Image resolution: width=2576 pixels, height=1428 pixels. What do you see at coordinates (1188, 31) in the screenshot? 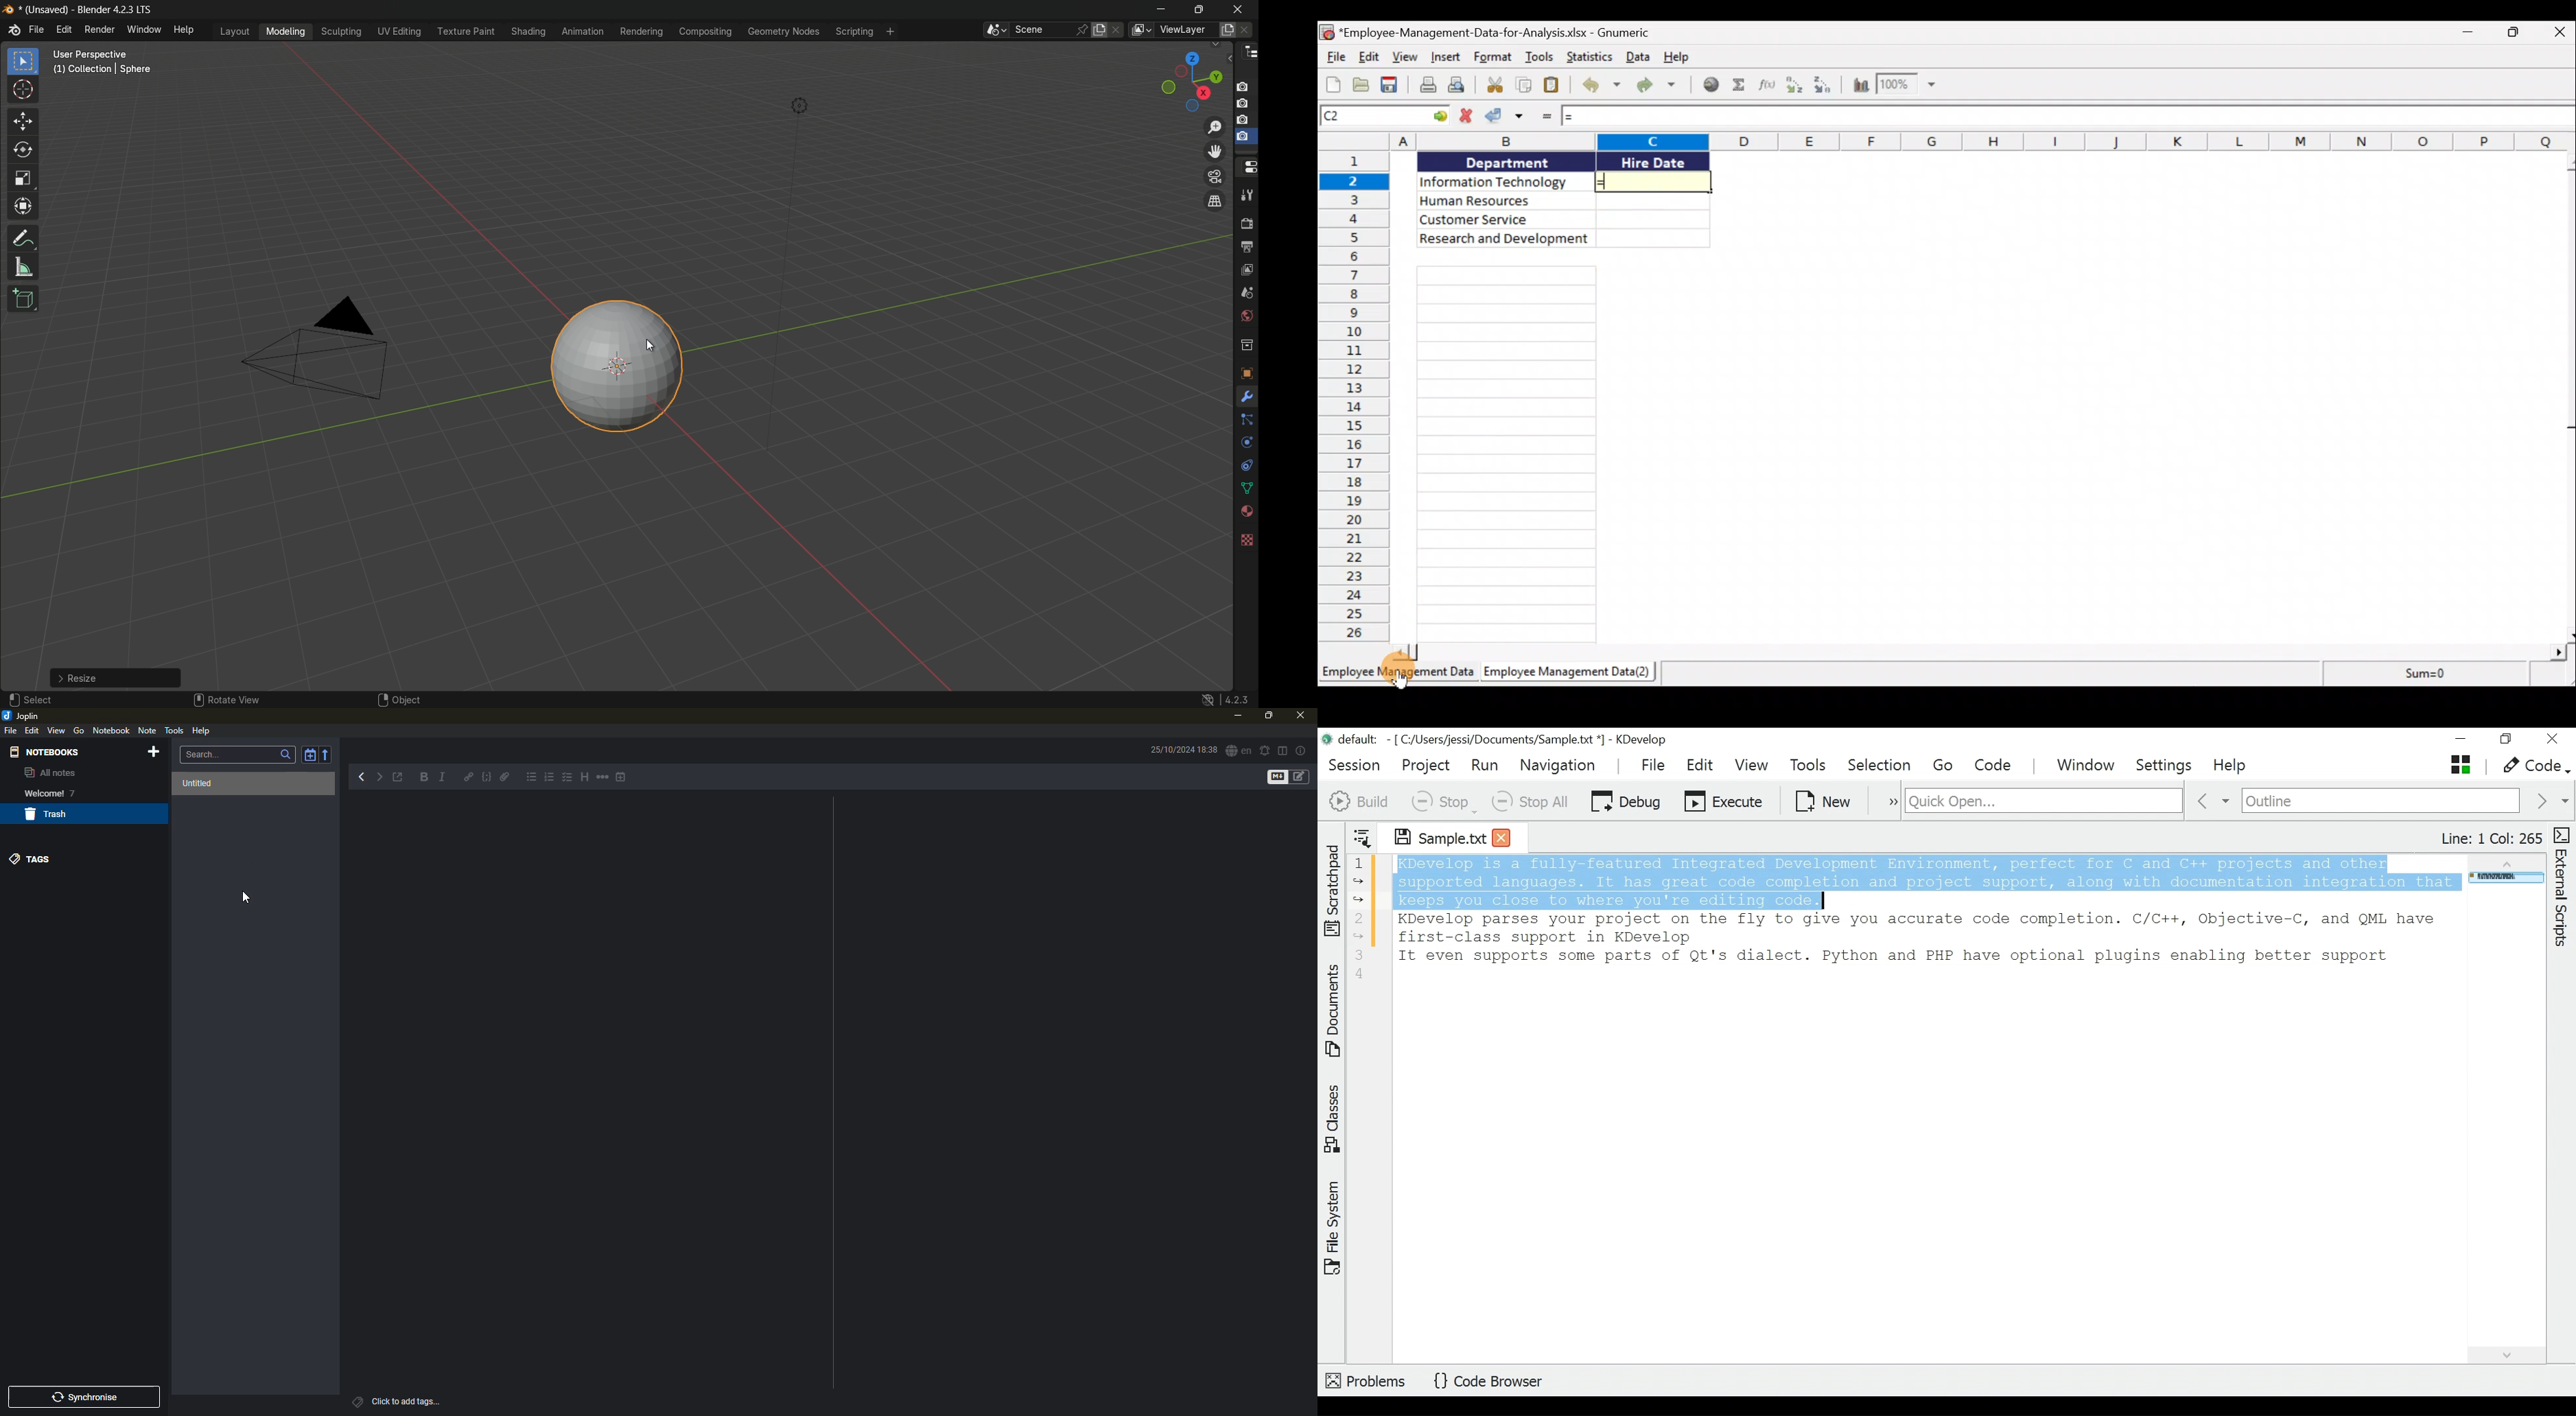
I see `view layer name` at bounding box center [1188, 31].